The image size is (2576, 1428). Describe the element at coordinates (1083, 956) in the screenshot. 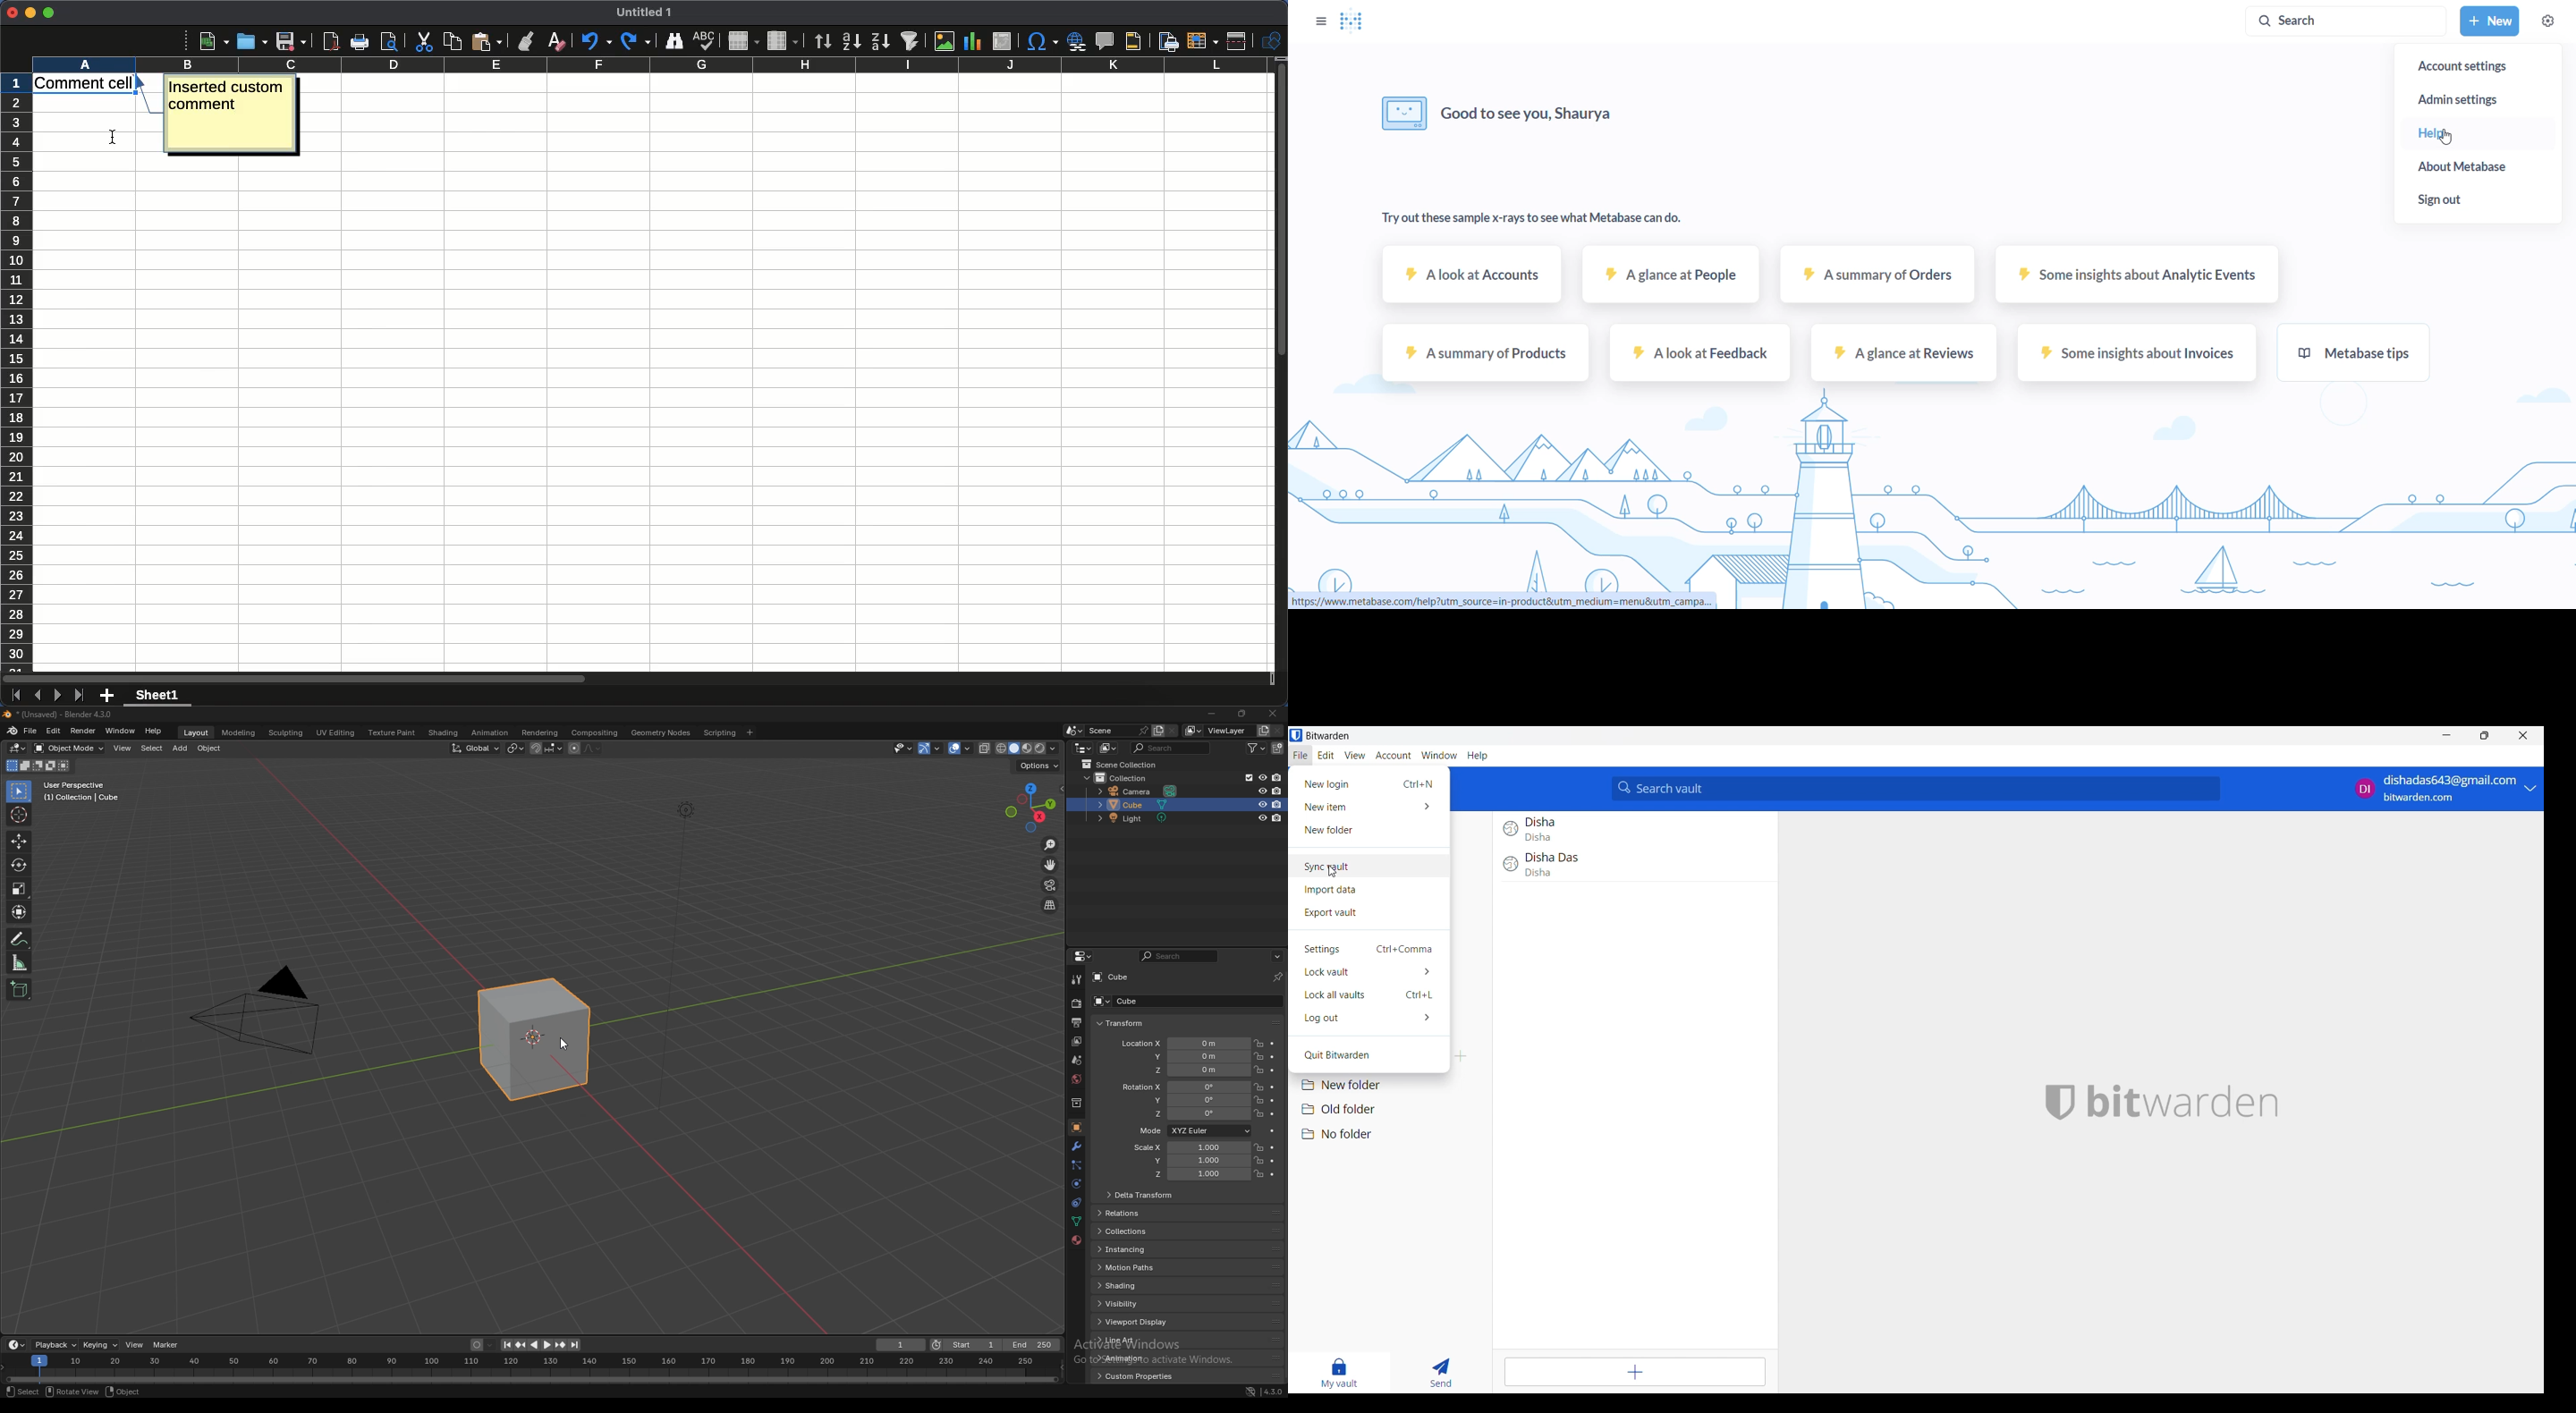

I see `editor` at that location.